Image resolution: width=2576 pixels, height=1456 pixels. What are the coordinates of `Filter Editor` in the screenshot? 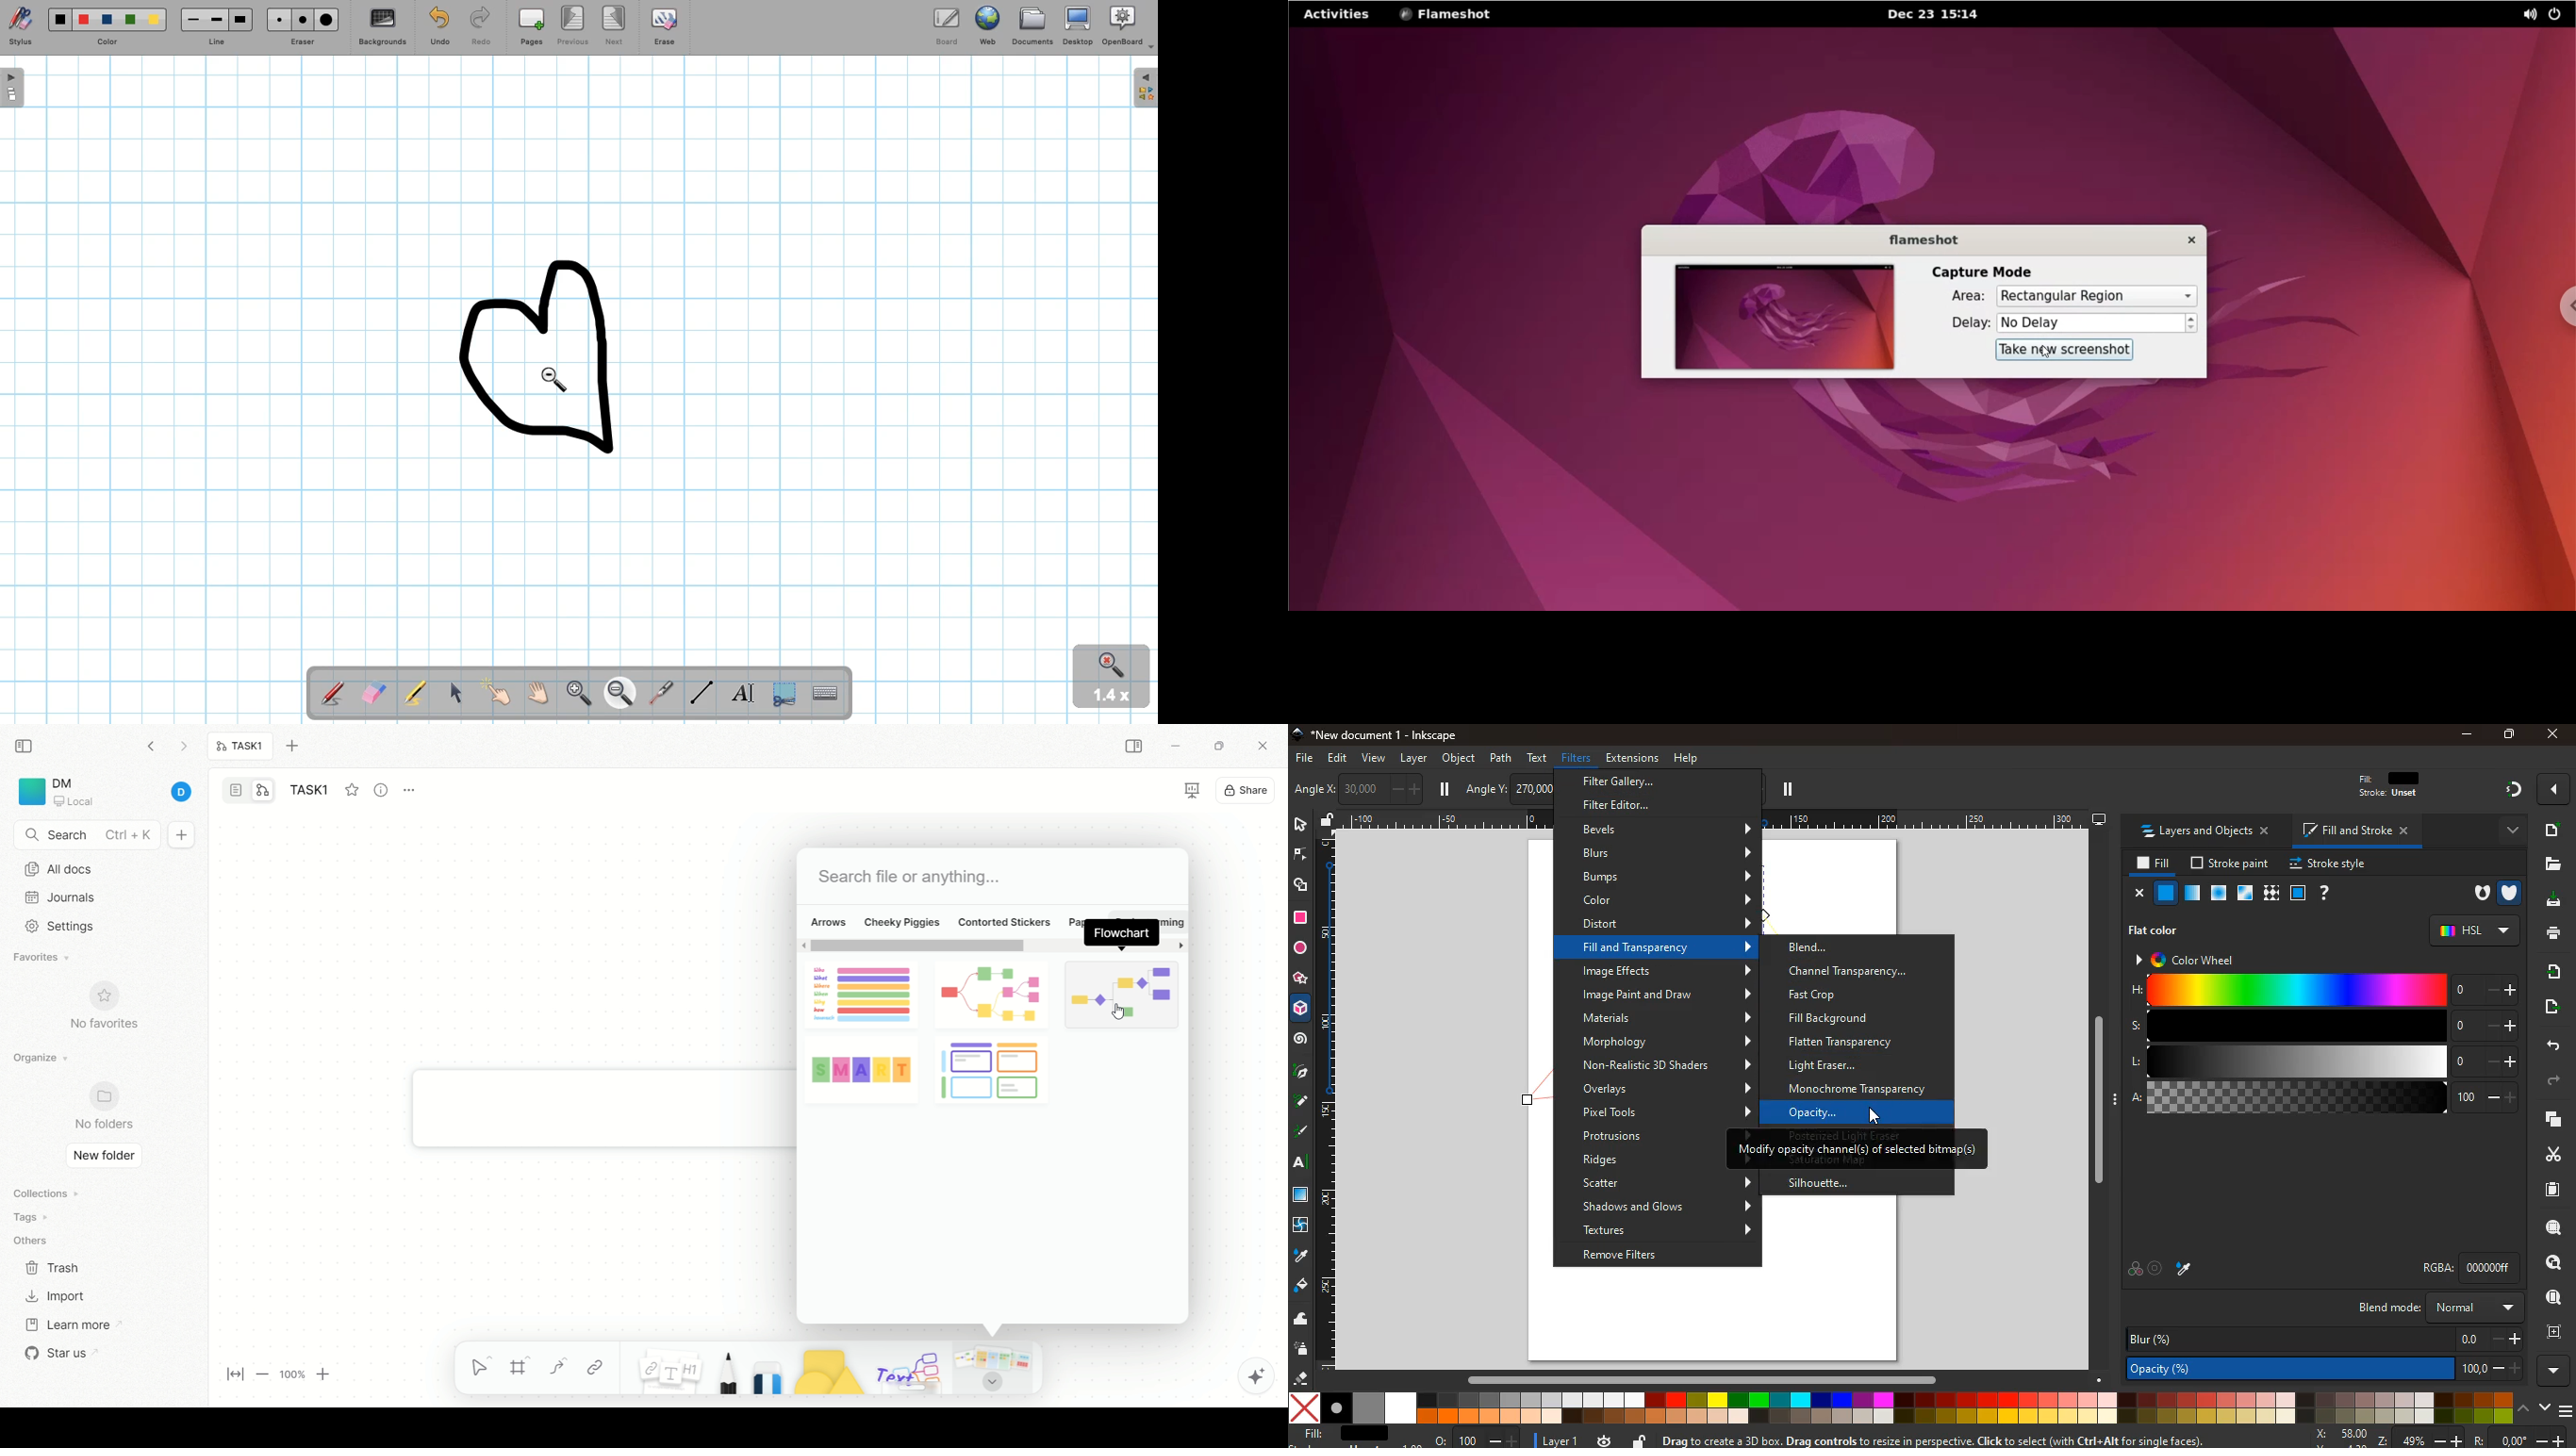 It's located at (1620, 804).